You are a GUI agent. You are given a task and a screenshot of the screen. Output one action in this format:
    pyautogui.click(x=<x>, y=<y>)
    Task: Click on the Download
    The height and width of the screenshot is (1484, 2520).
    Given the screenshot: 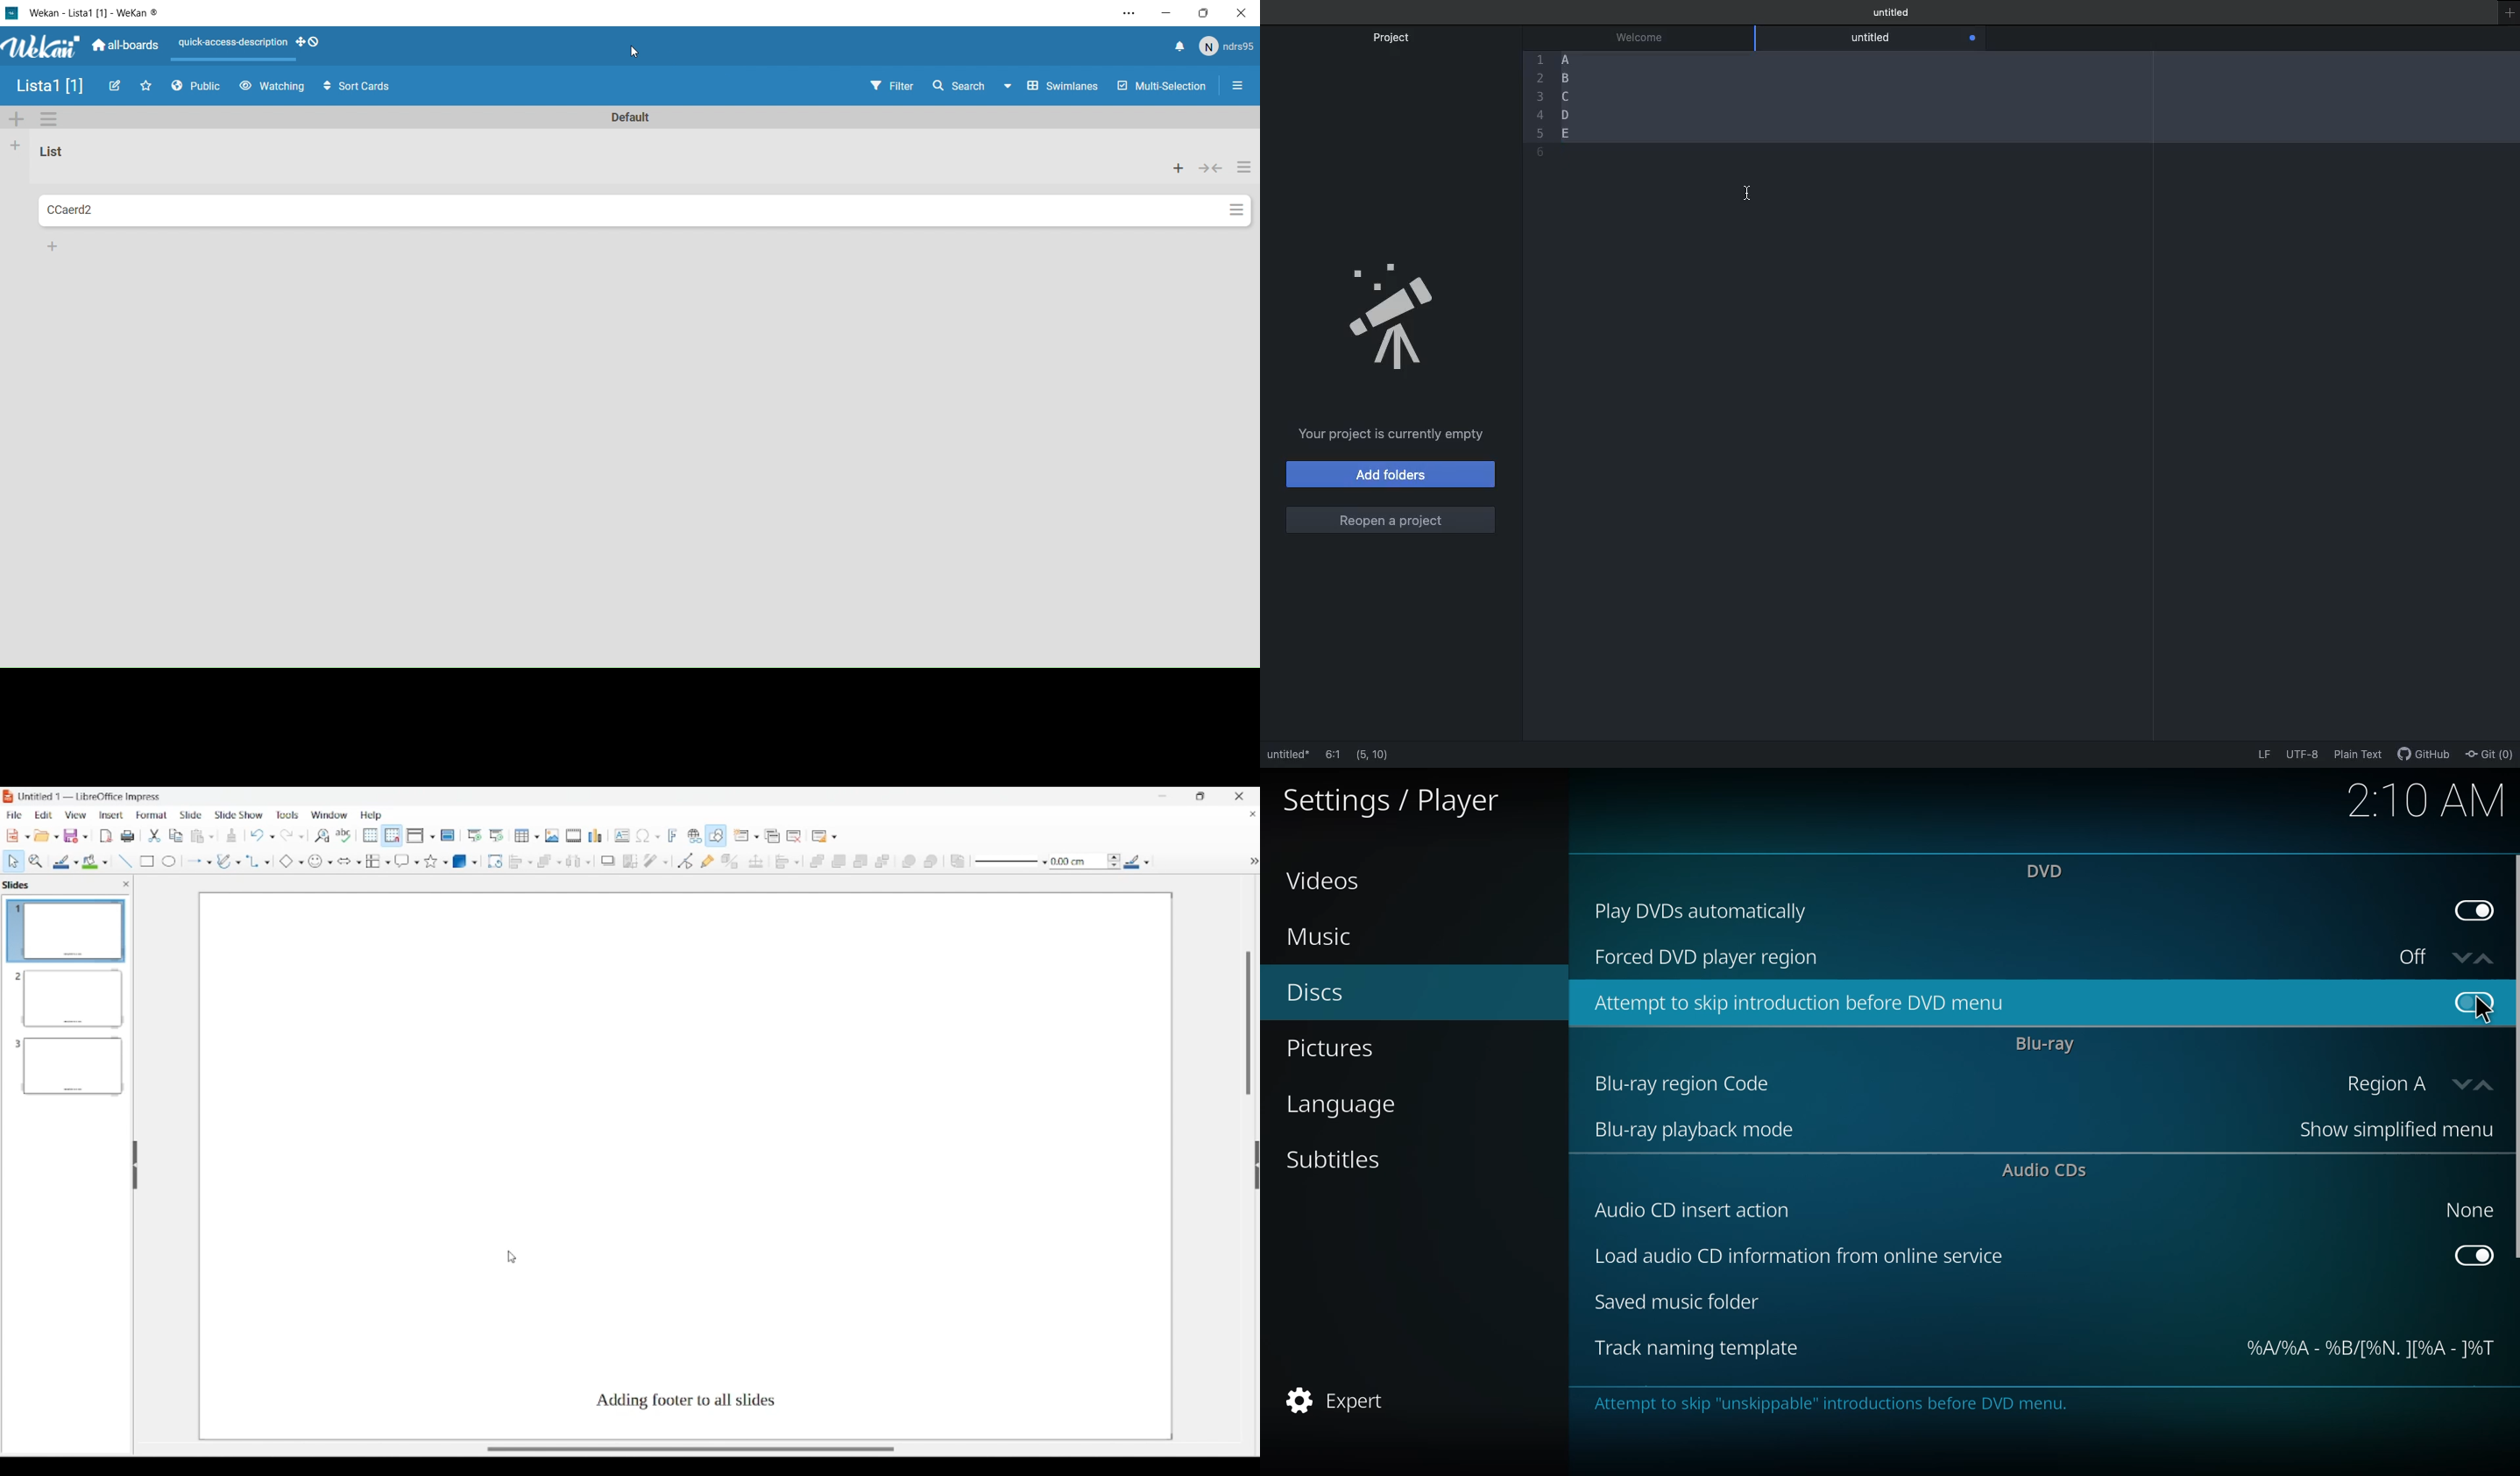 What is the action you would take?
    pyautogui.click(x=232, y=835)
    